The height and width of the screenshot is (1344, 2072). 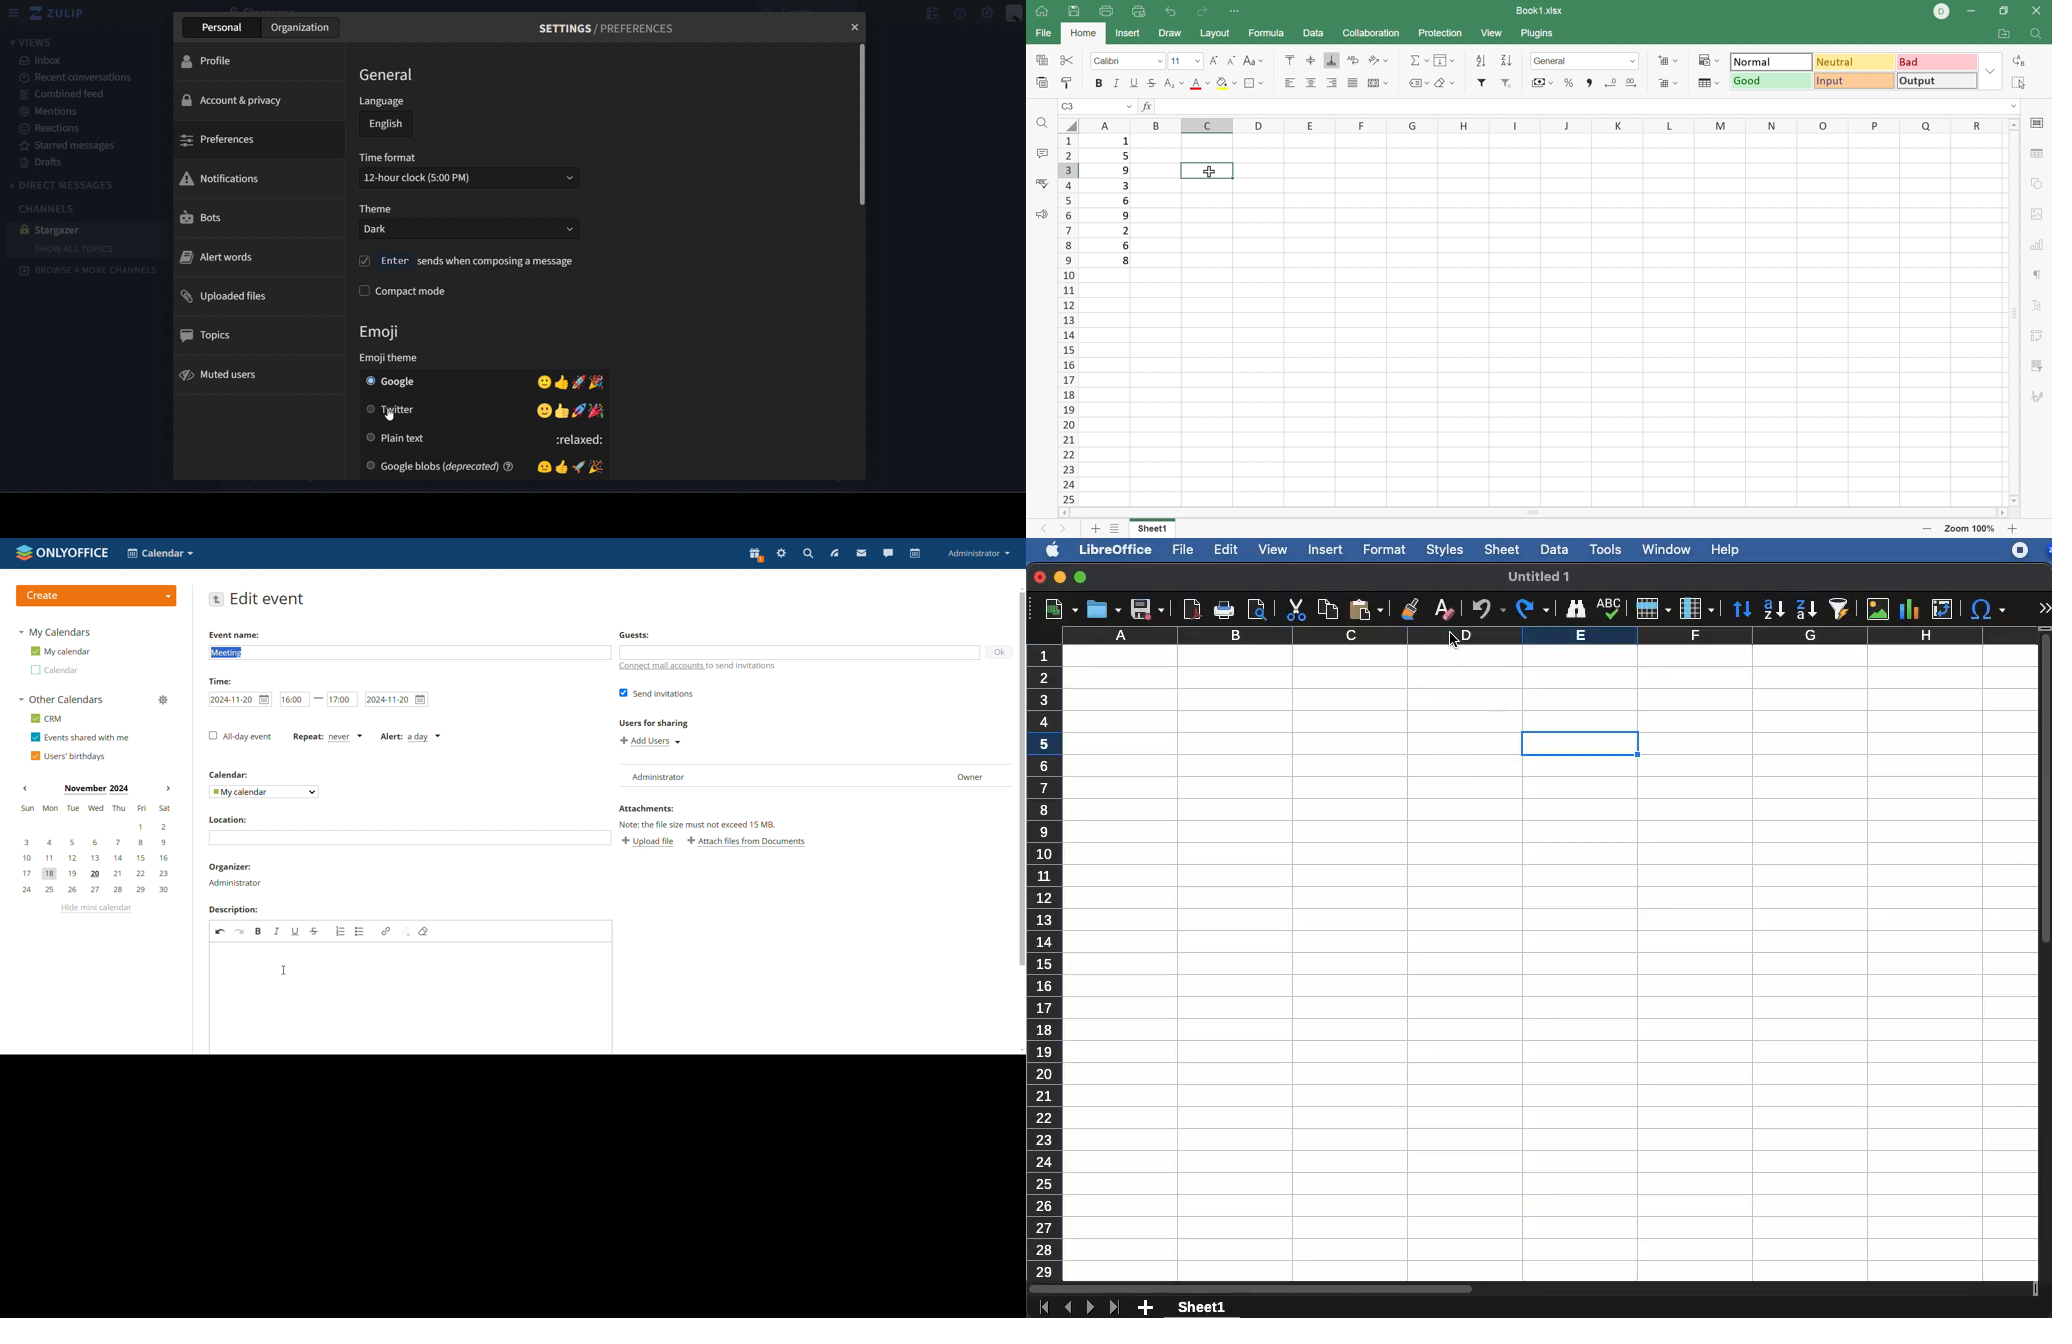 What do you see at coordinates (655, 693) in the screenshot?
I see `send invitations` at bounding box center [655, 693].